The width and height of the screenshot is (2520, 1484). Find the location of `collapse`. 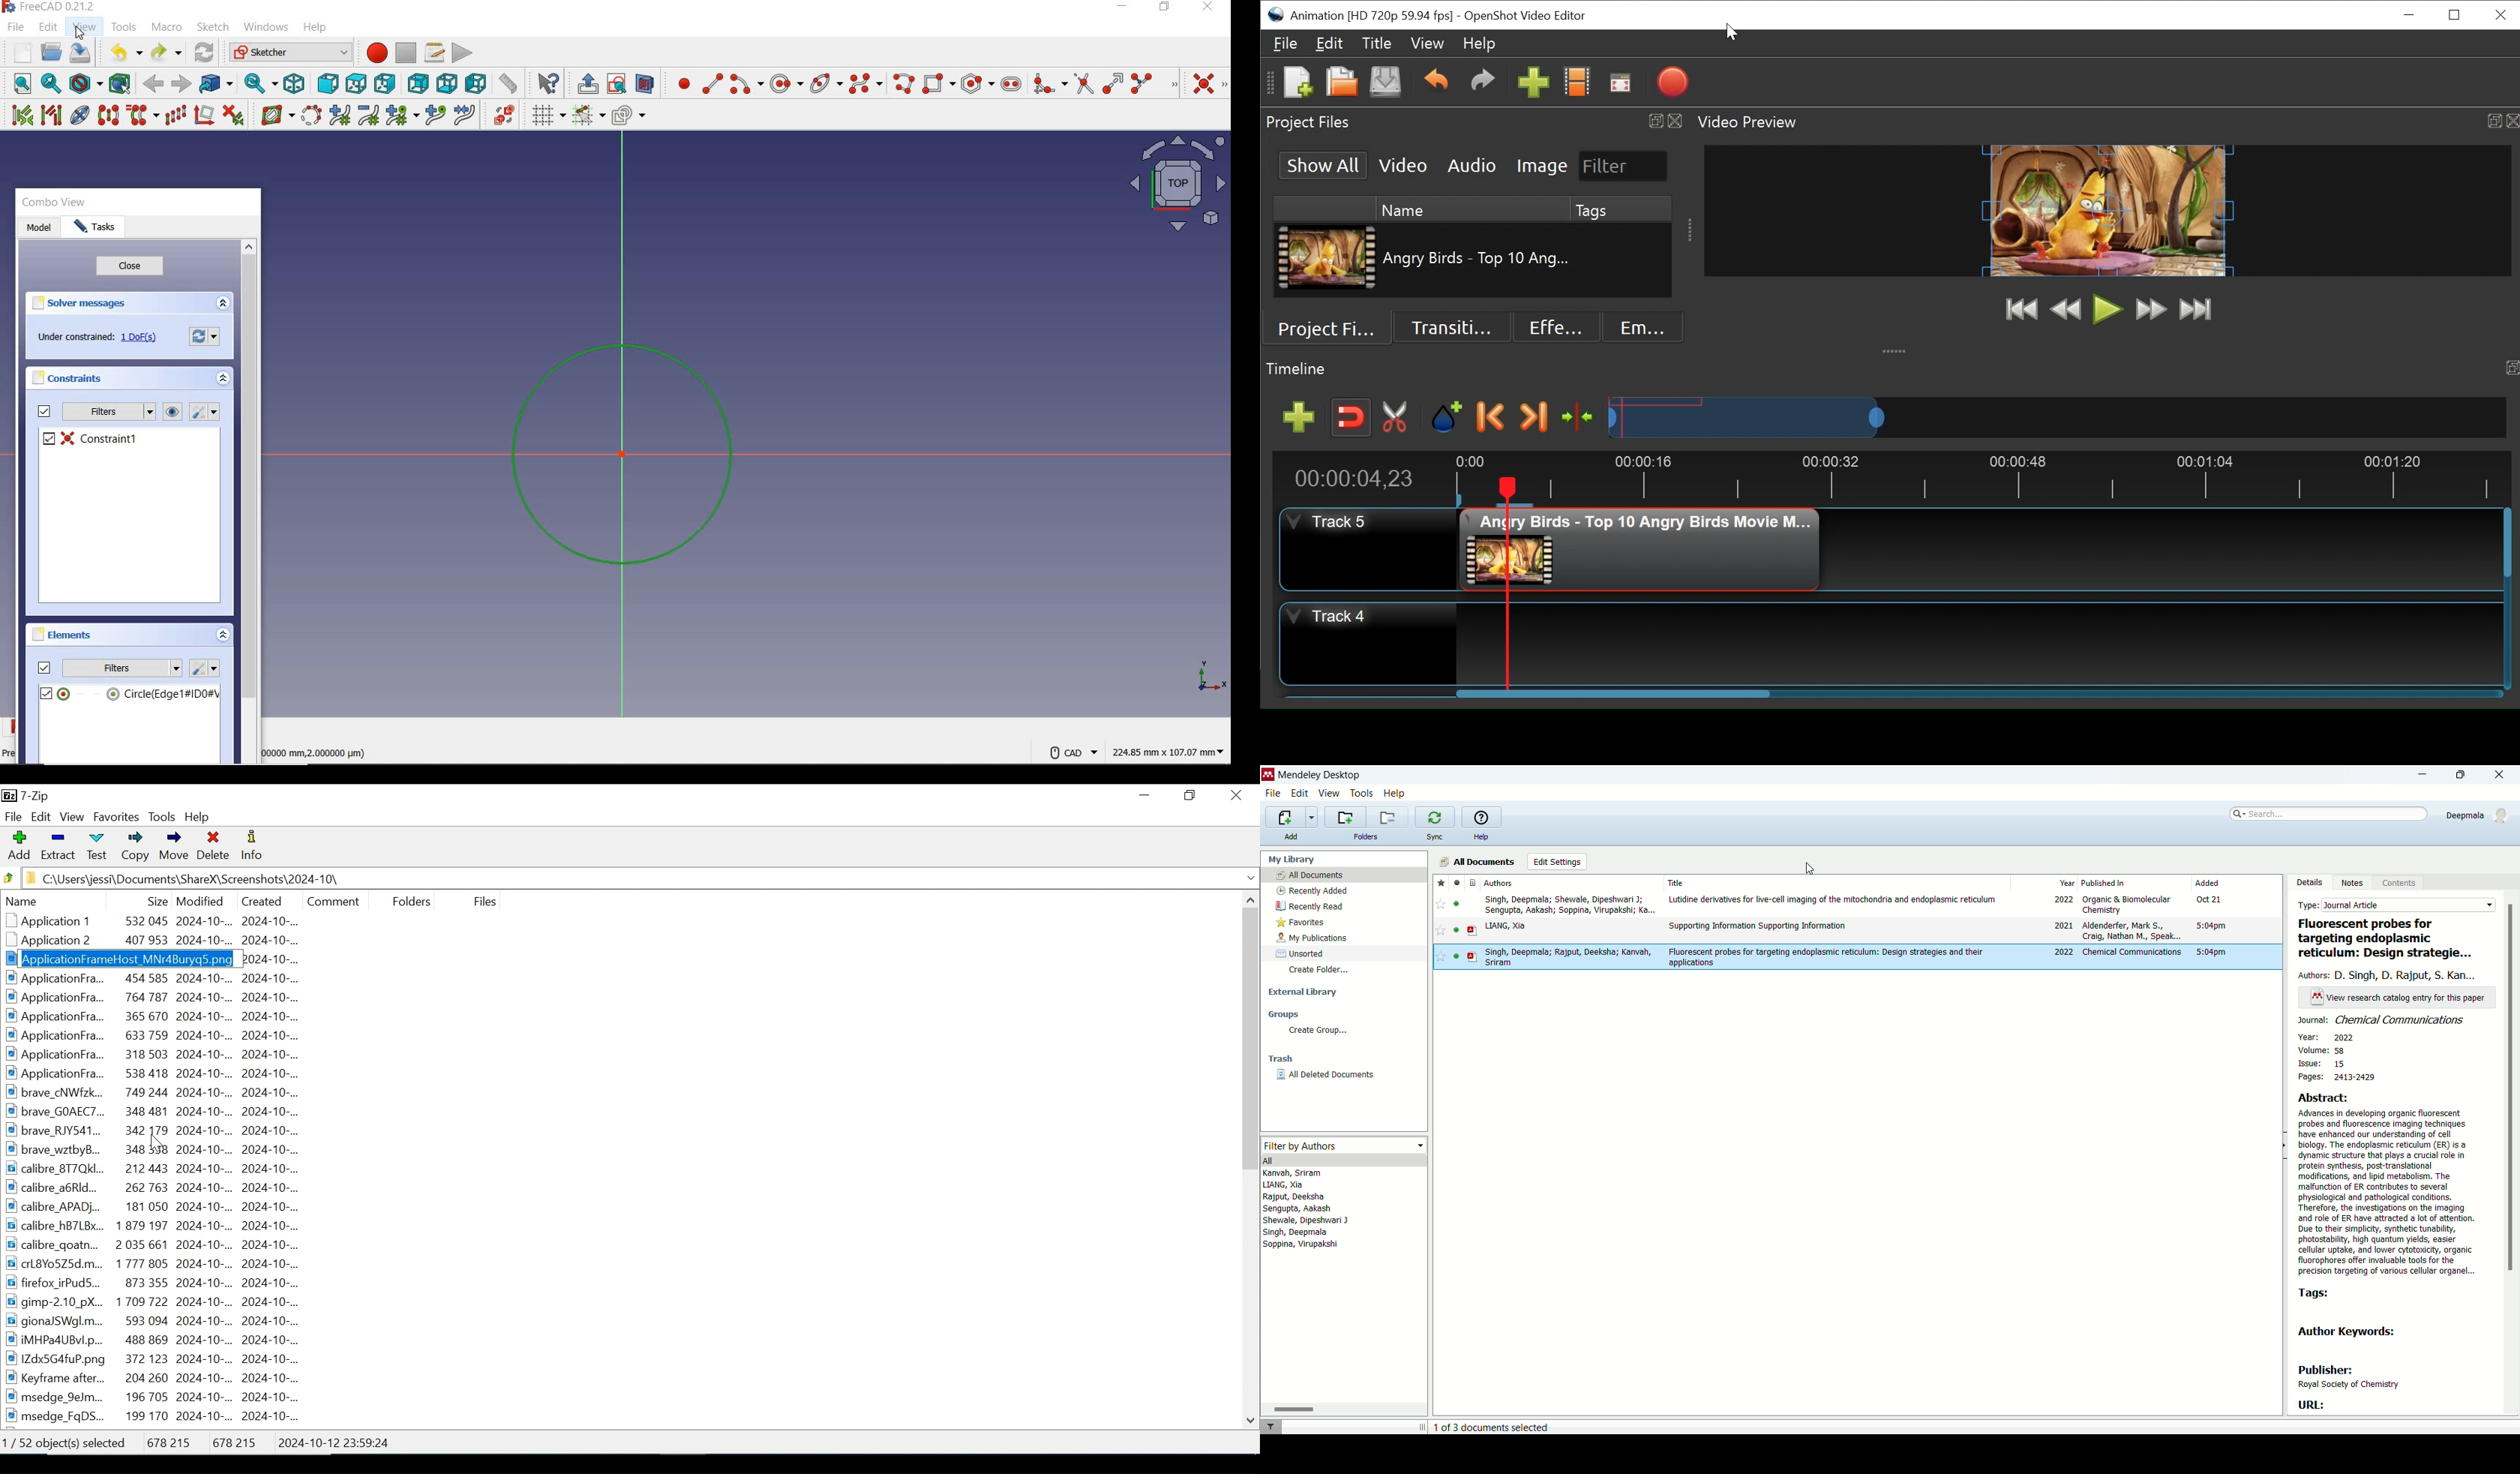

collapse is located at coordinates (224, 636).